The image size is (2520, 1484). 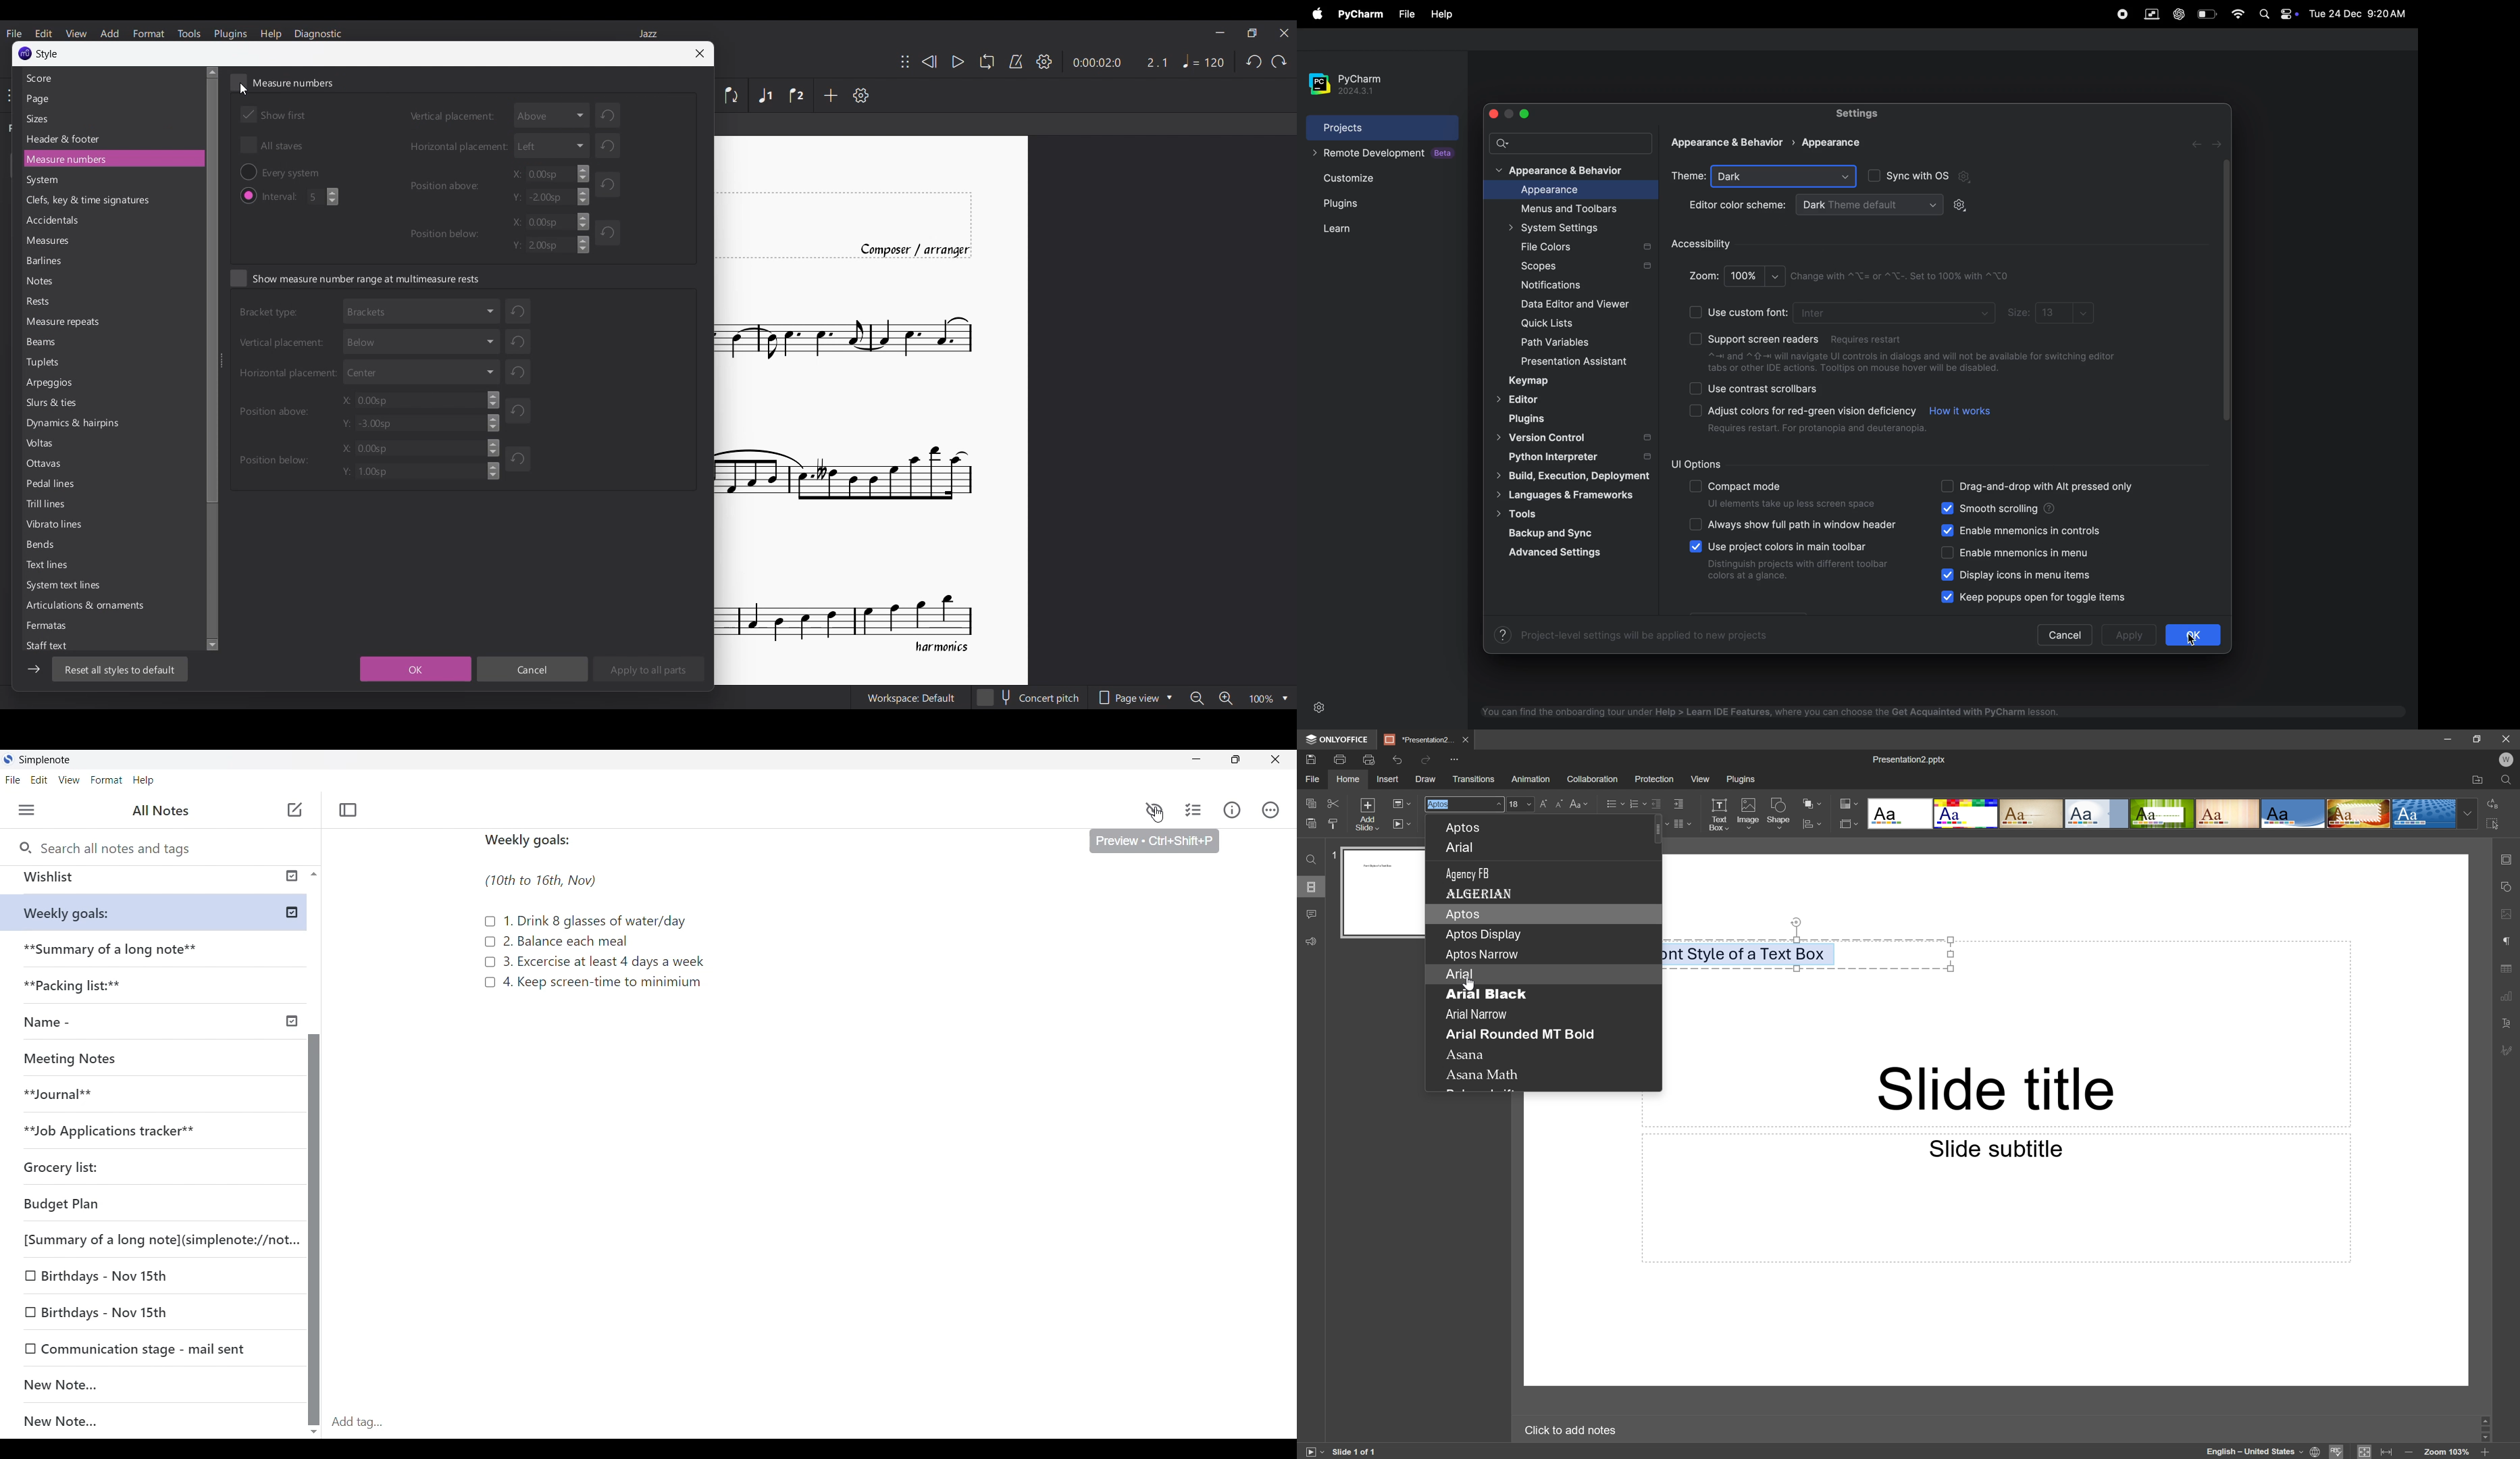 What do you see at coordinates (271, 34) in the screenshot?
I see `Help menu` at bounding box center [271, 34].